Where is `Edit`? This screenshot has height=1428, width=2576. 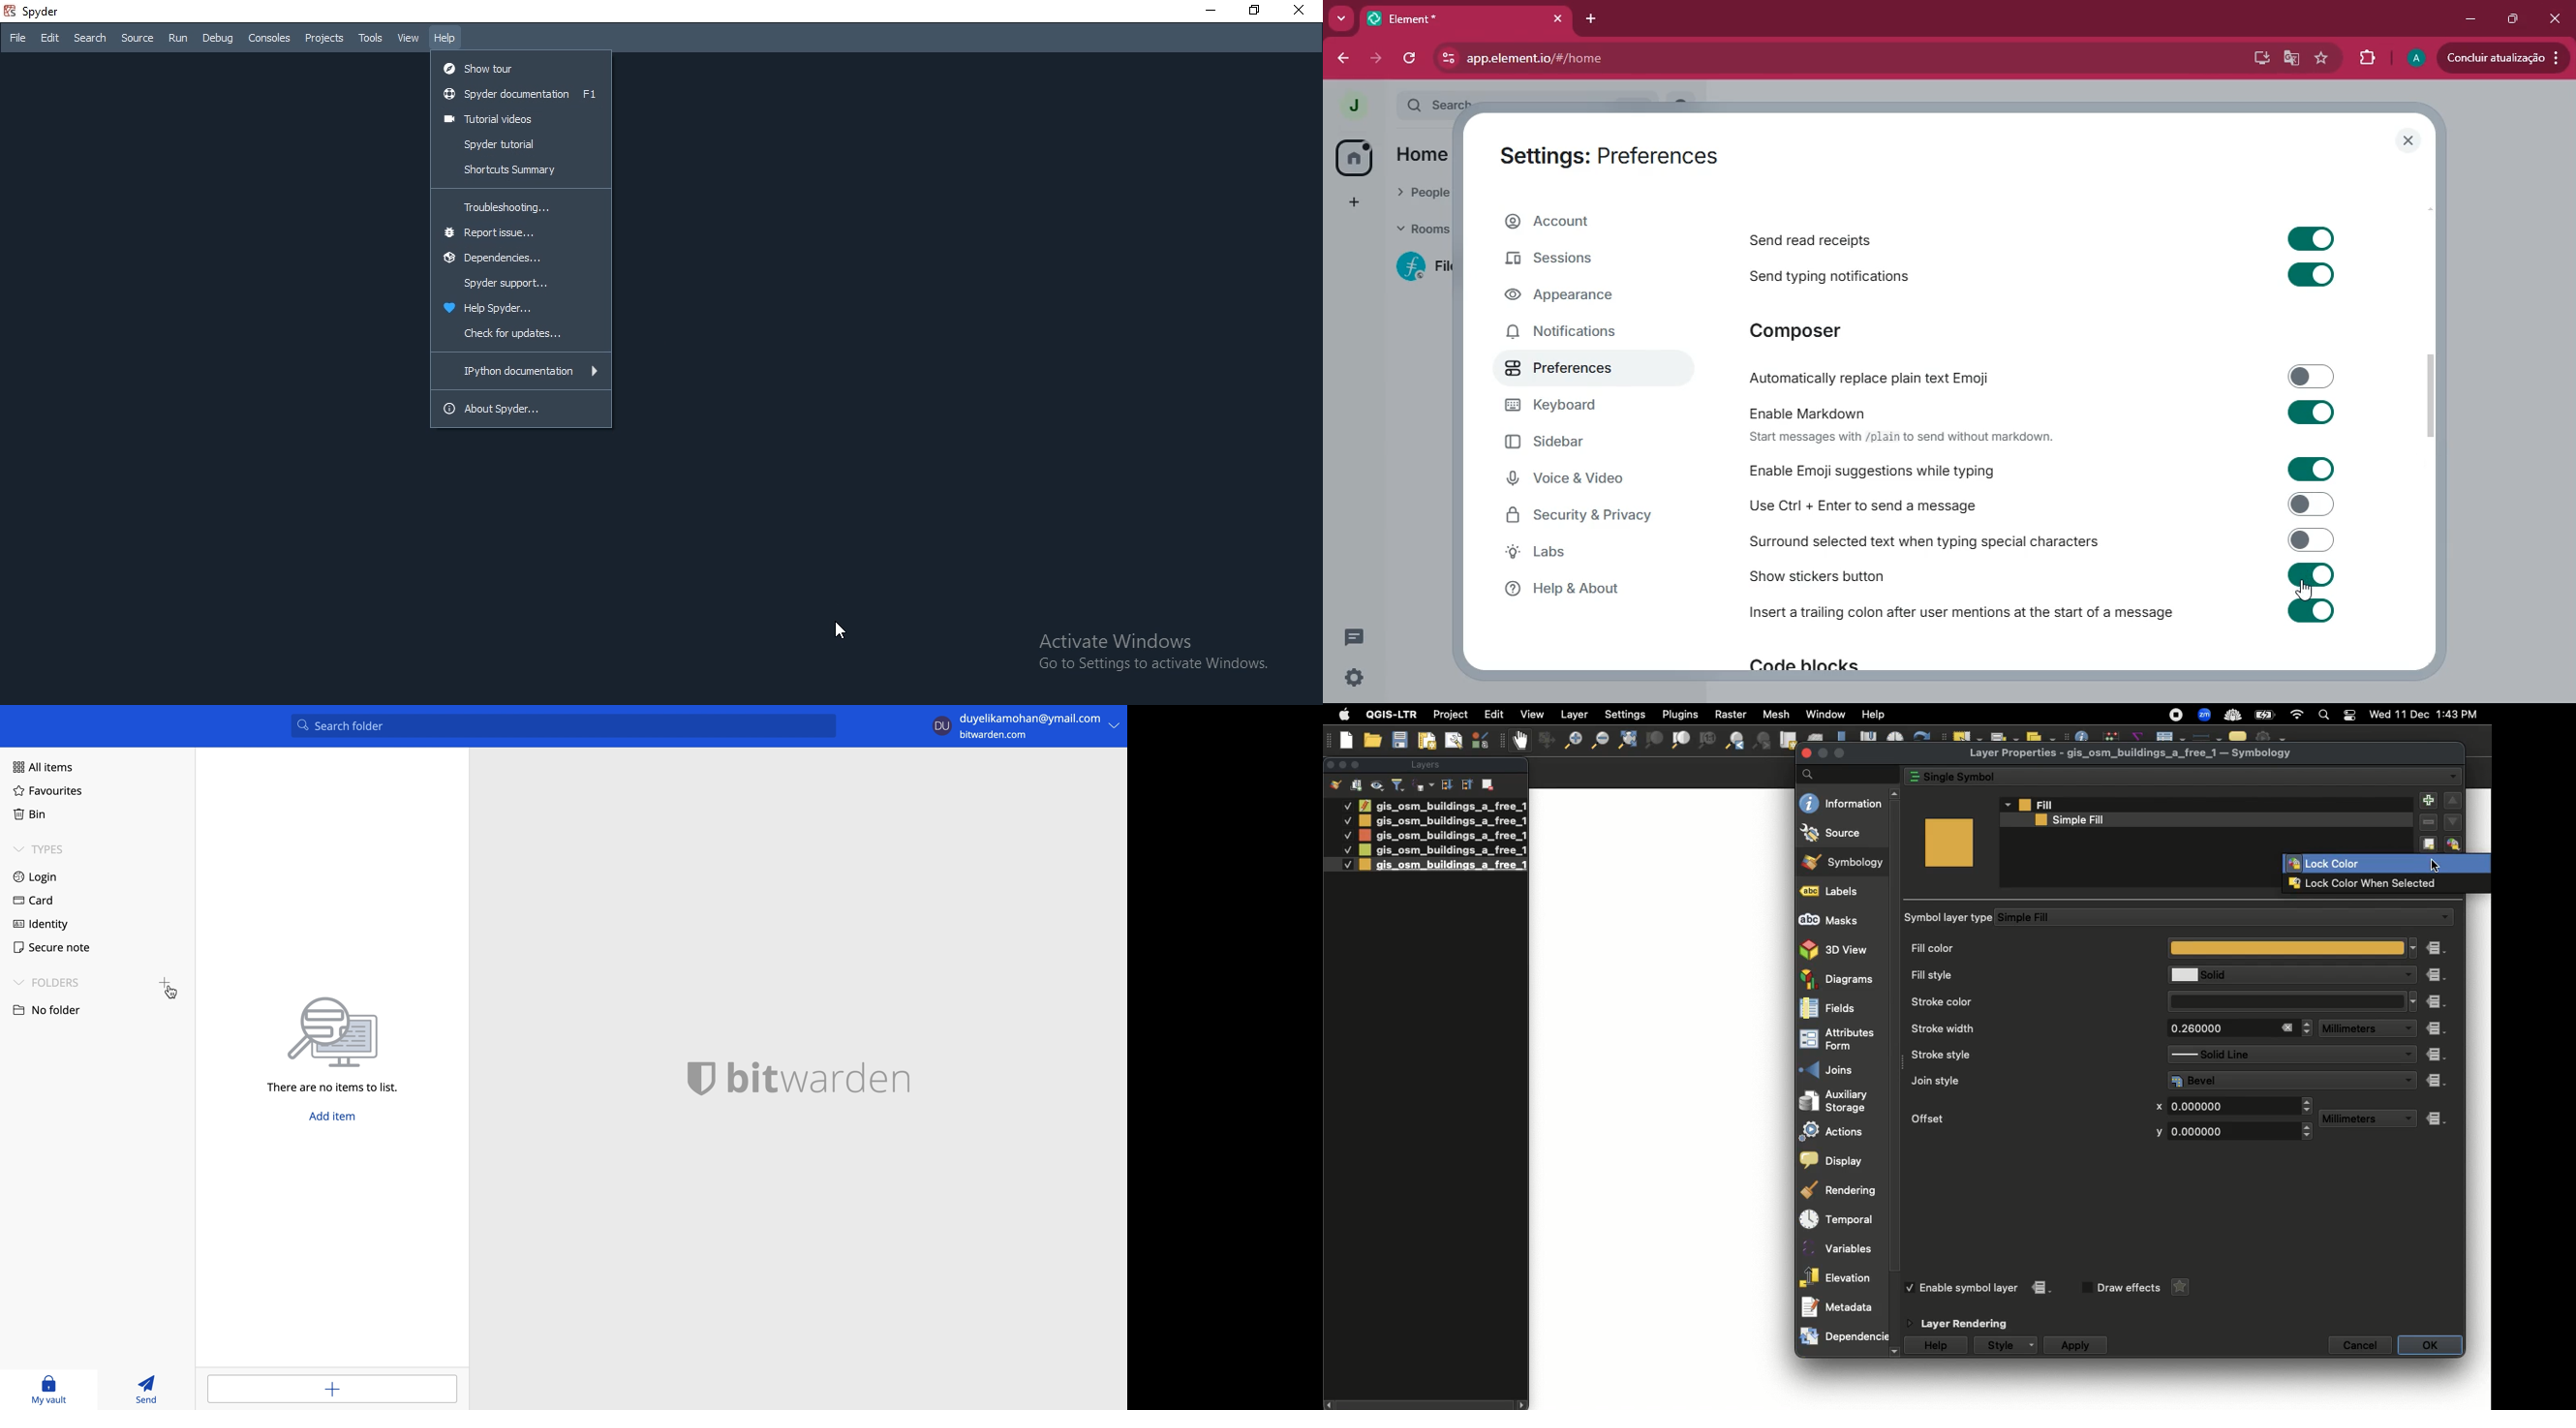
Edit is located at coordinates (49, 39).